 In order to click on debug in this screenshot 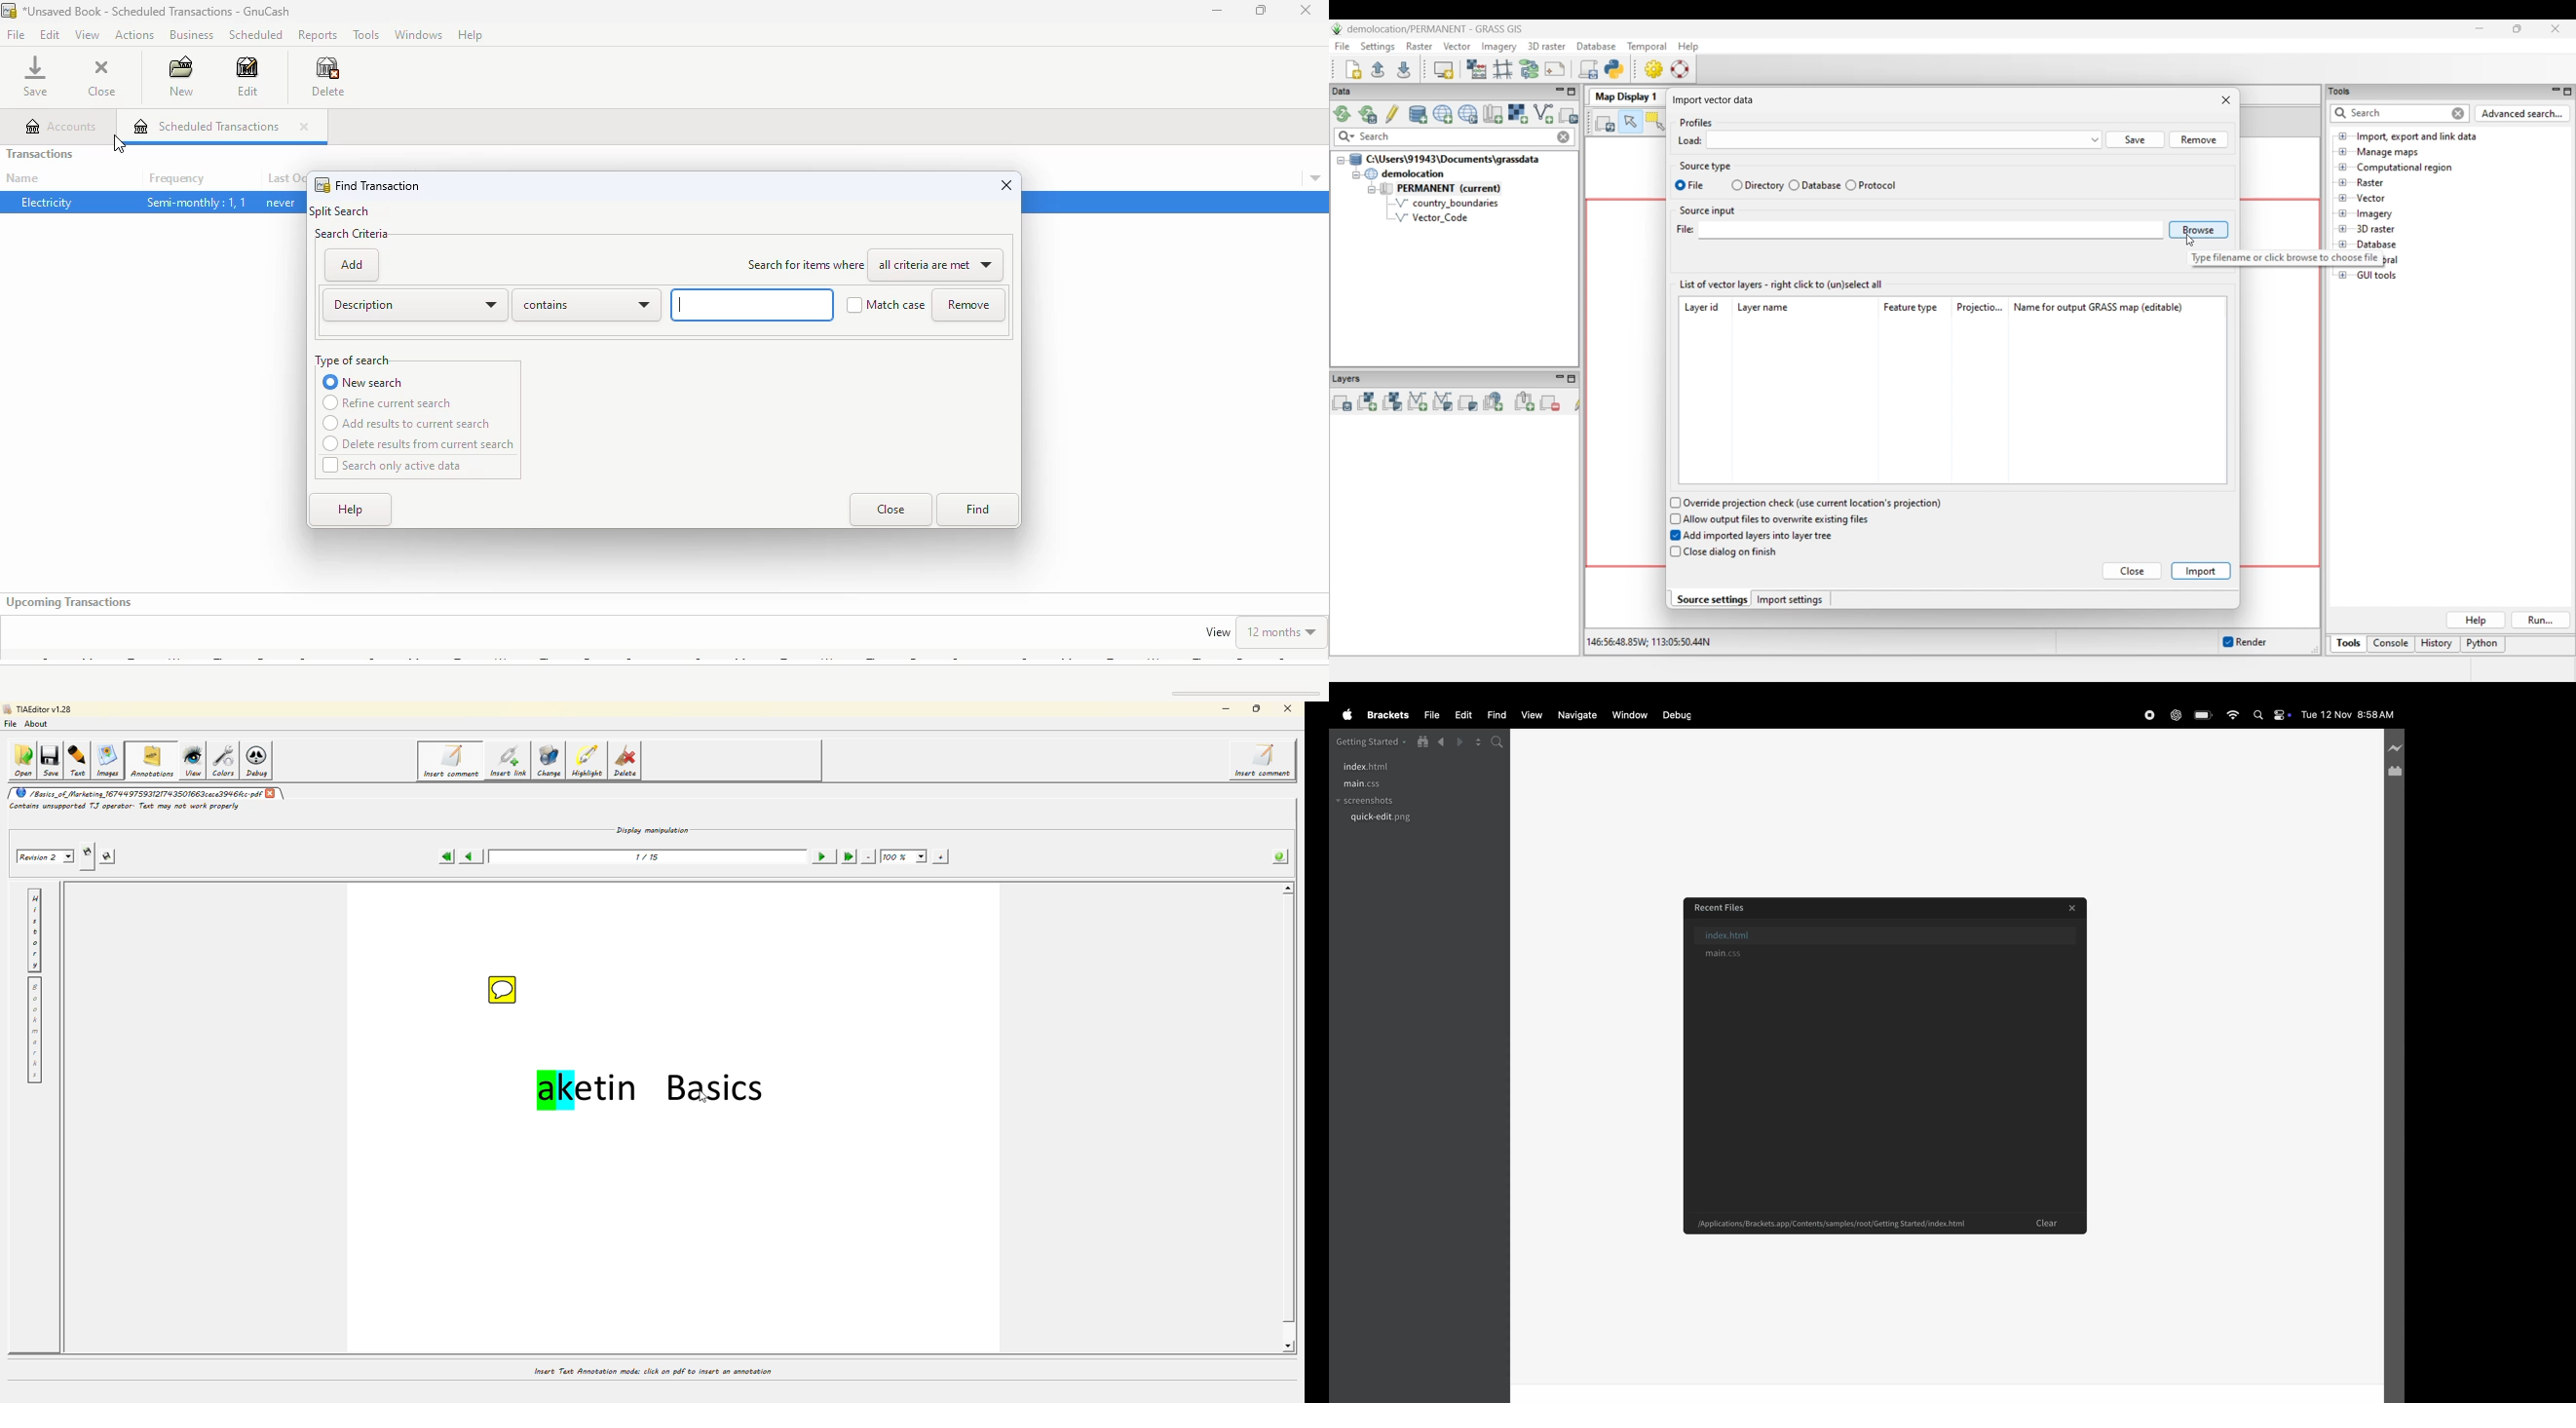, I will do `click(1678, 715)`.